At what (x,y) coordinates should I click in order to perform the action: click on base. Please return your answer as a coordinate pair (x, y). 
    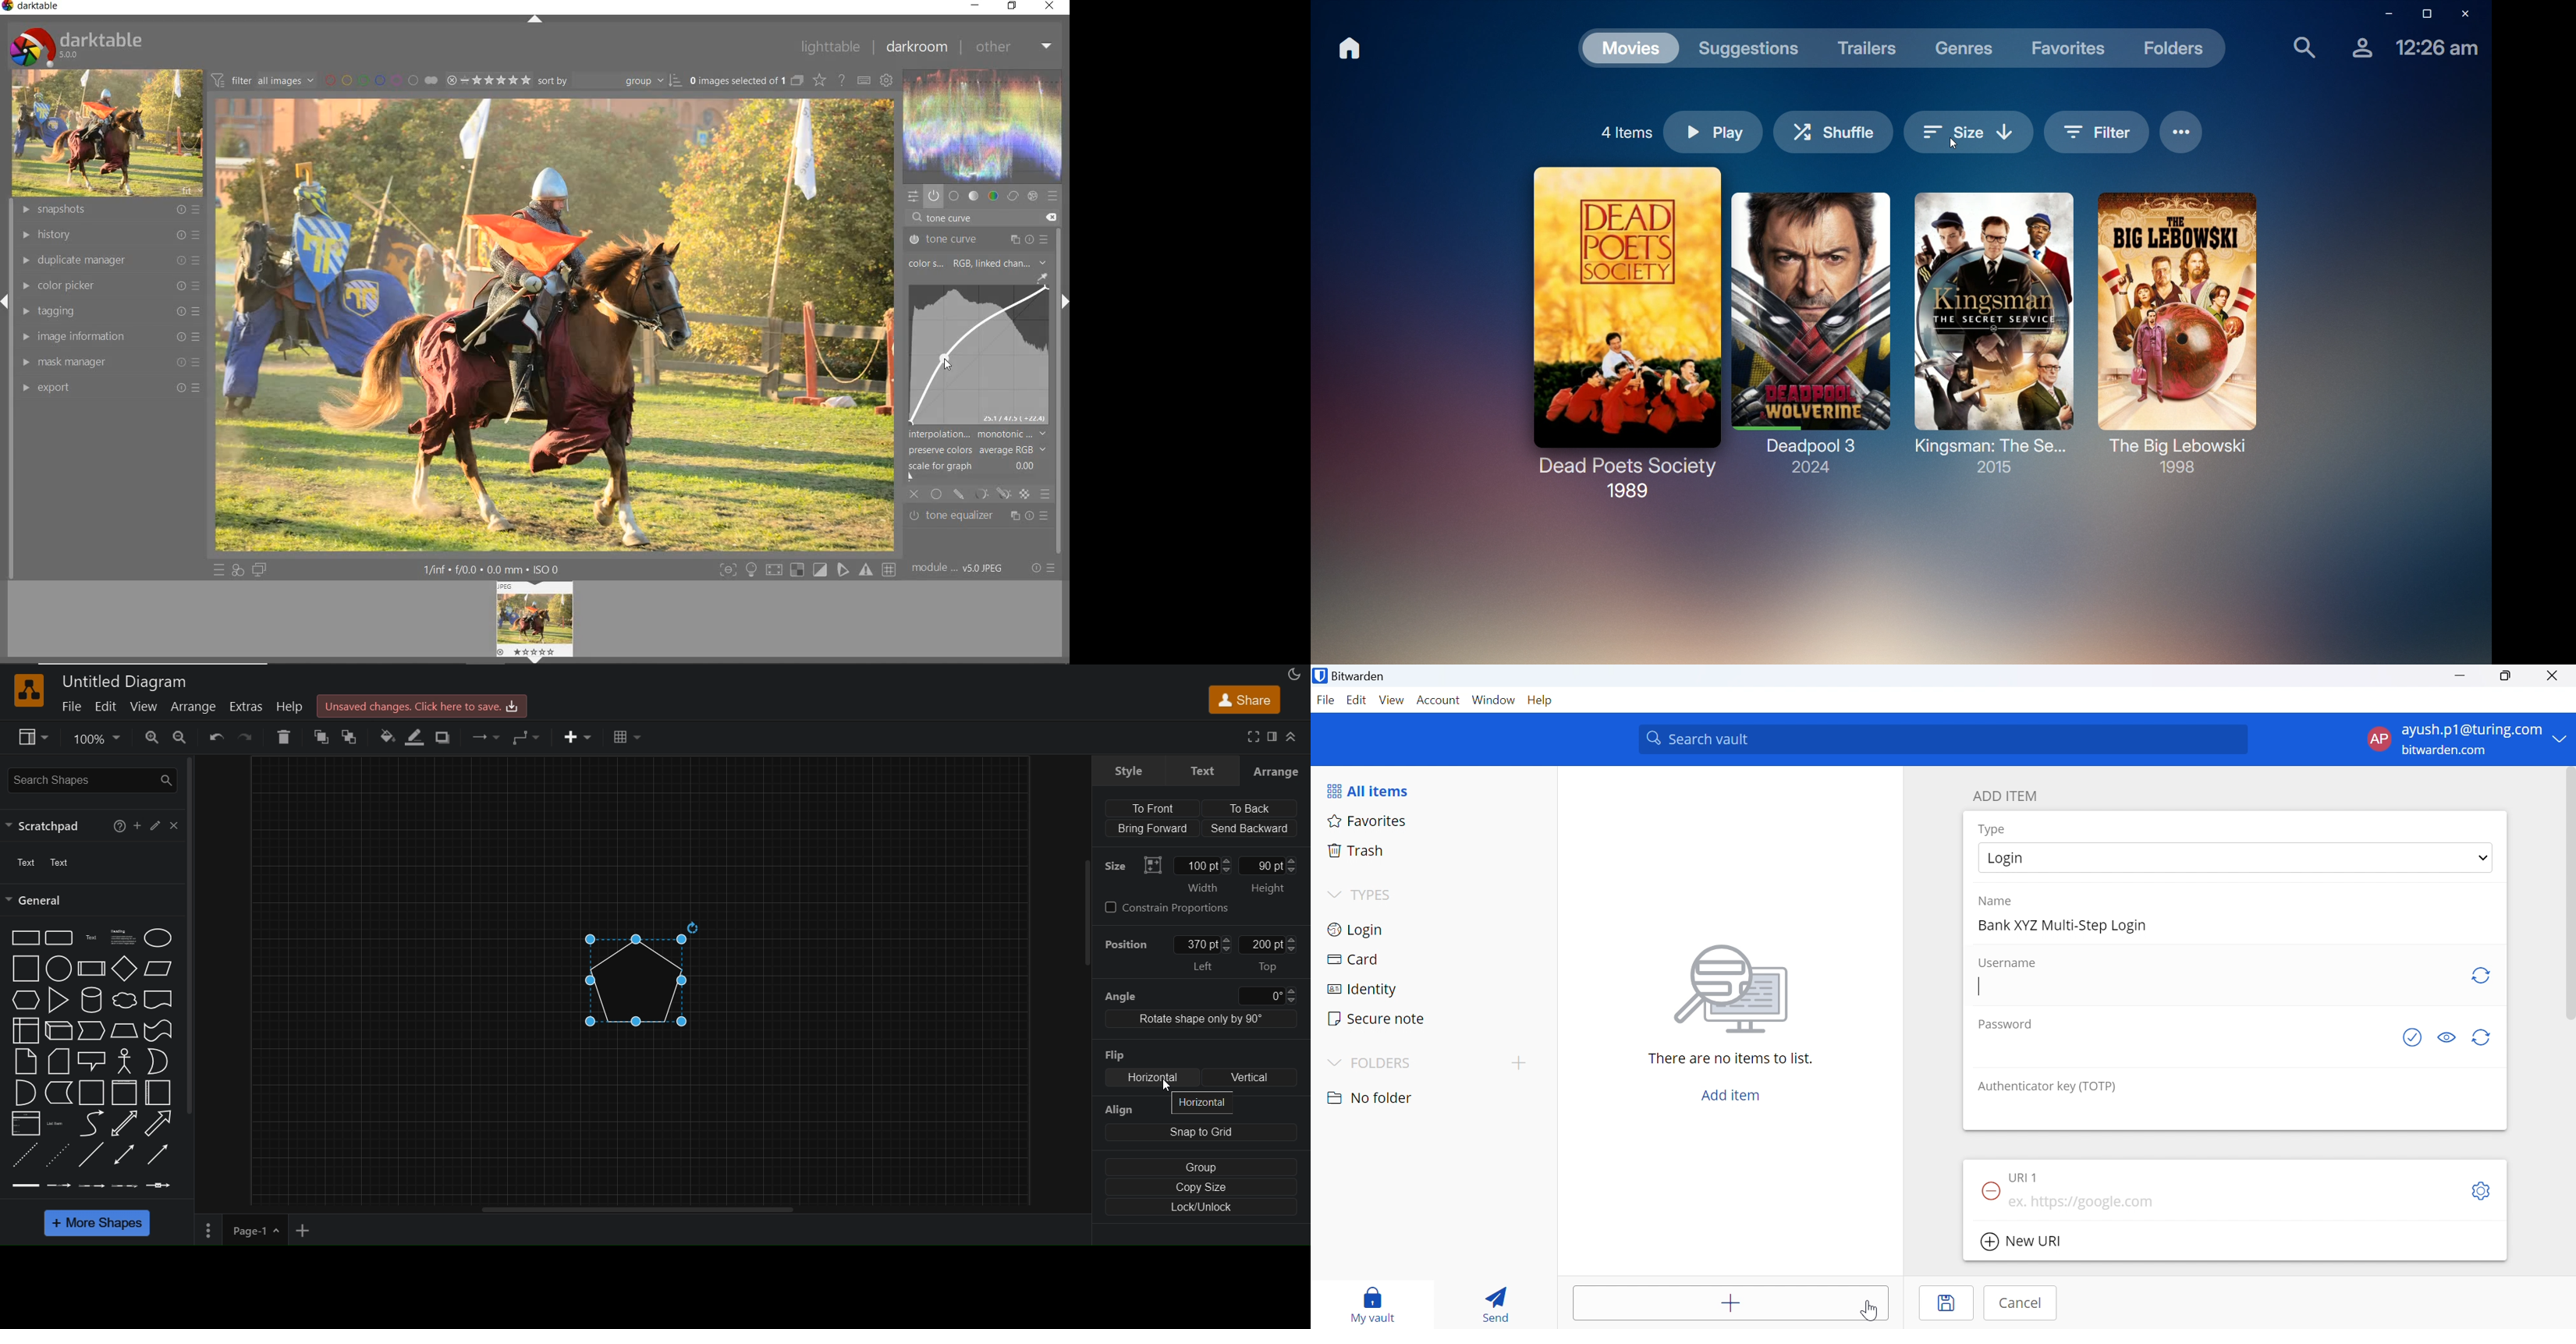
    Looking at the image, I should click on (954, 197).